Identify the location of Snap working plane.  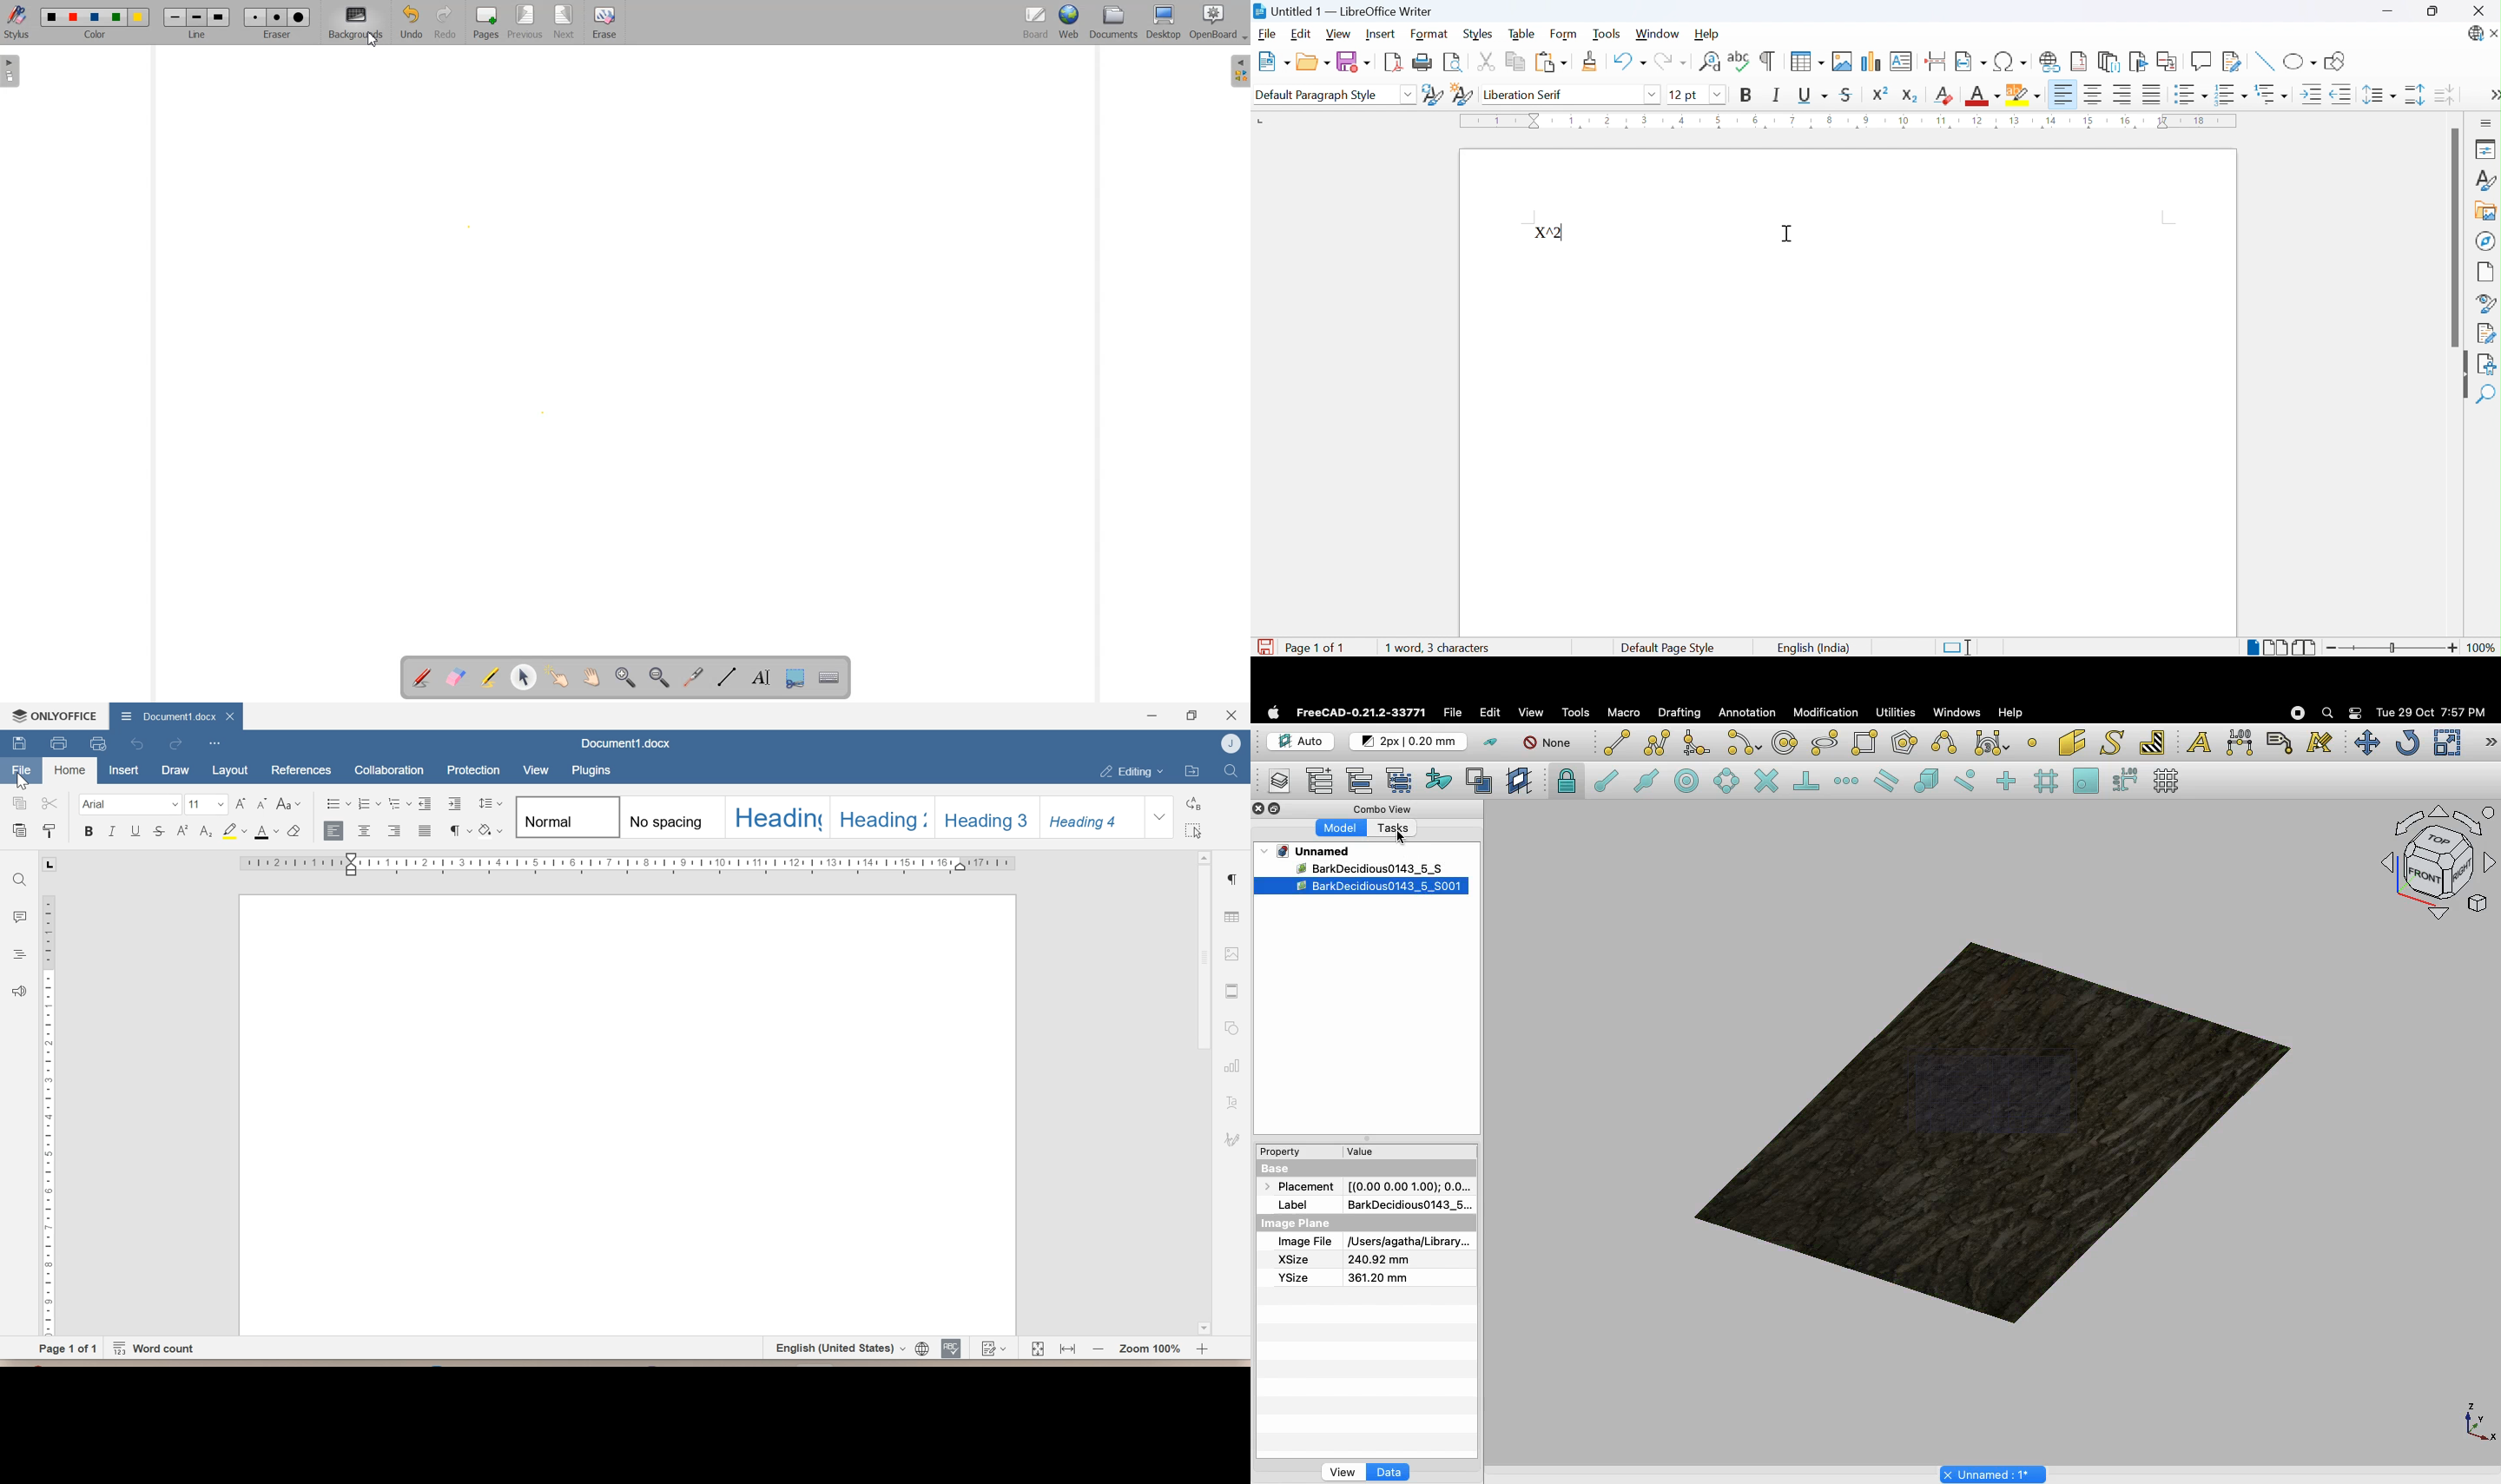
(2086, 782).